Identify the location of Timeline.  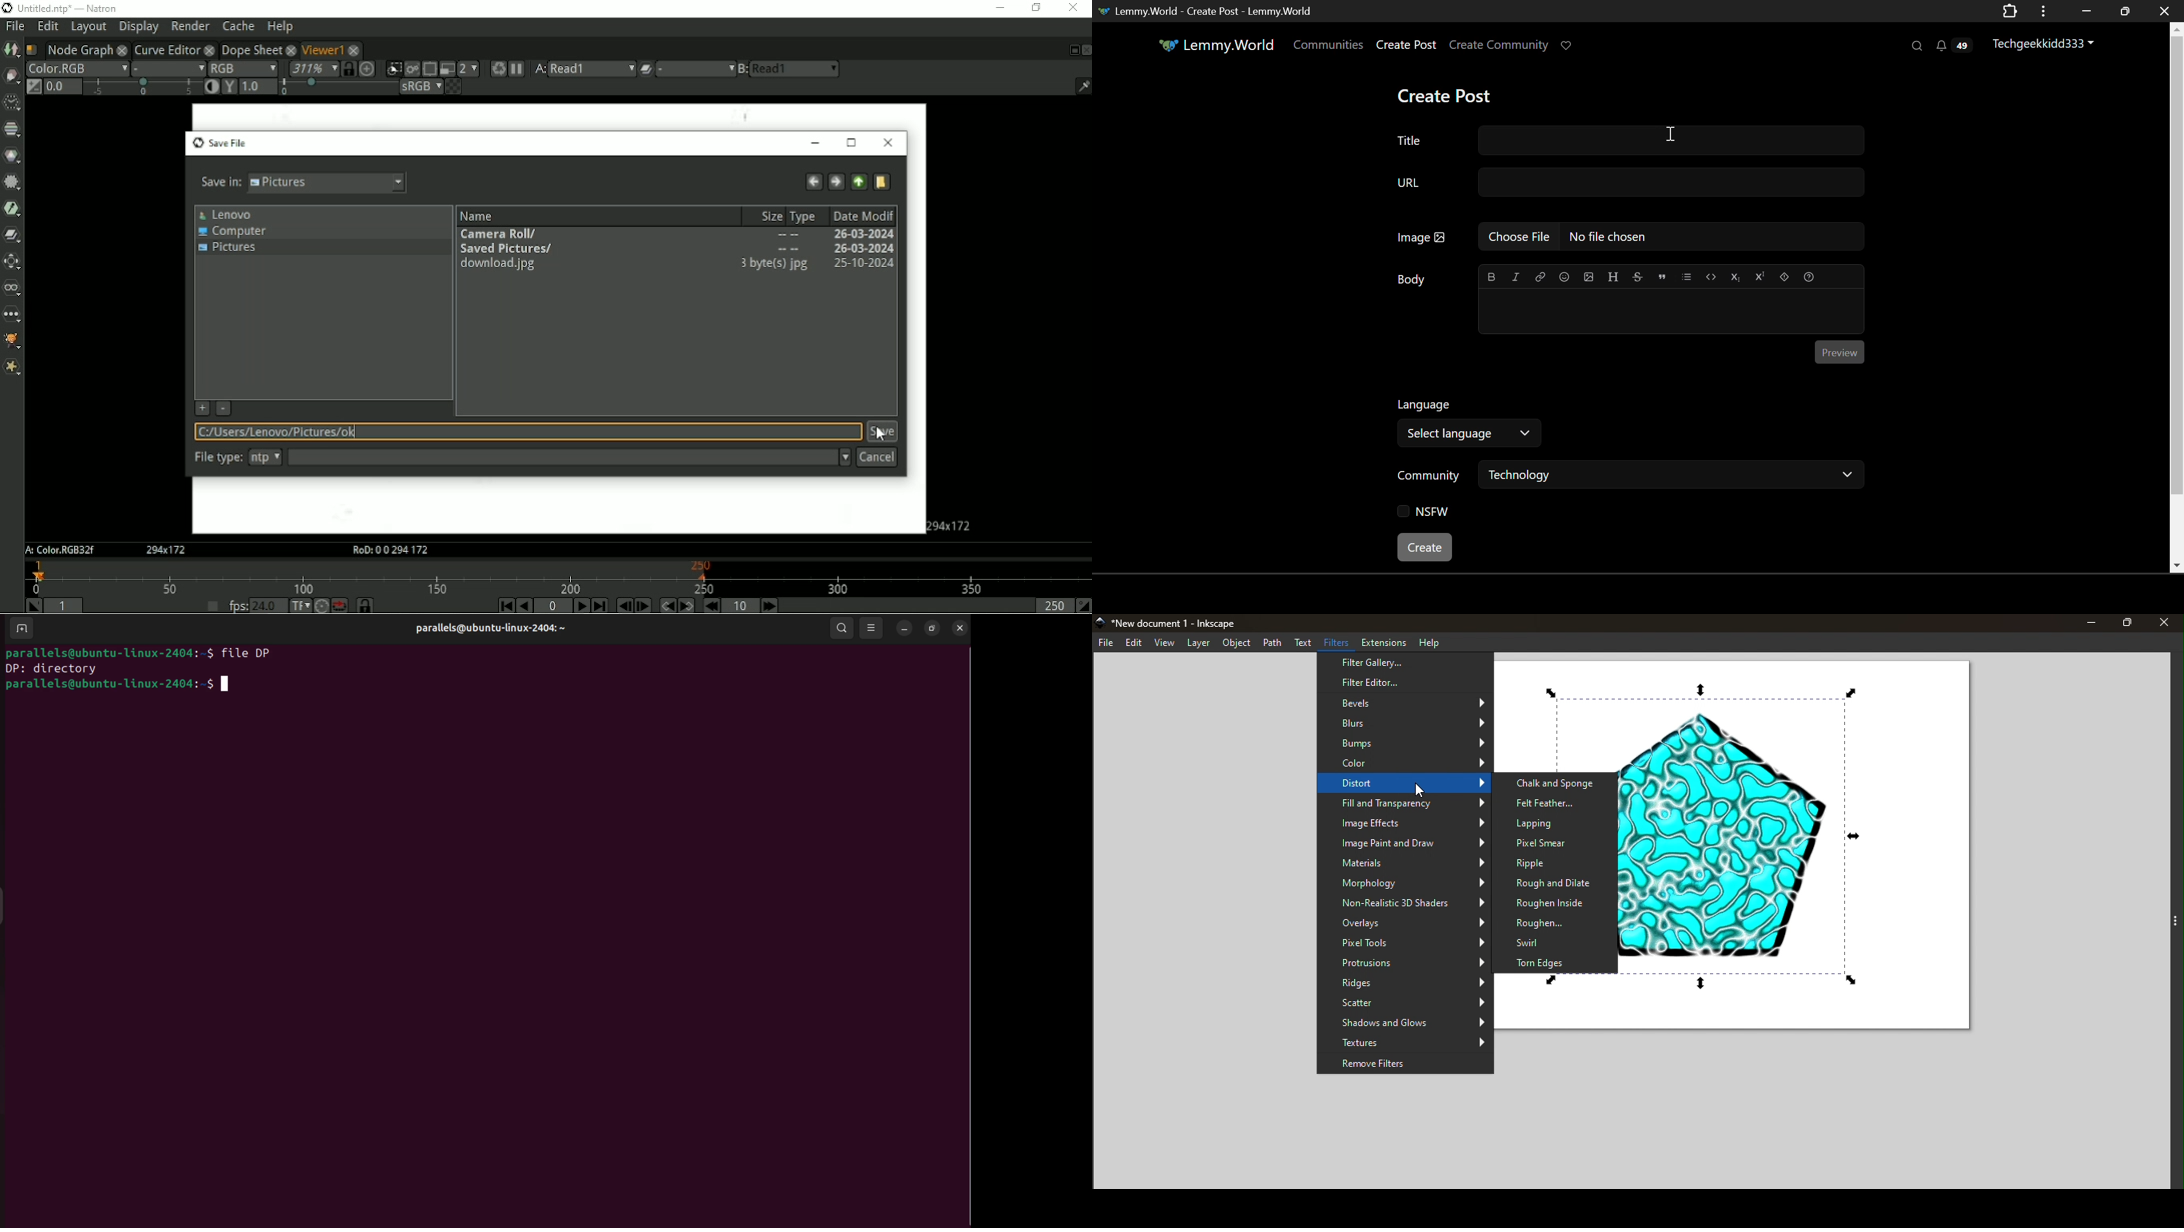
(555, 578).